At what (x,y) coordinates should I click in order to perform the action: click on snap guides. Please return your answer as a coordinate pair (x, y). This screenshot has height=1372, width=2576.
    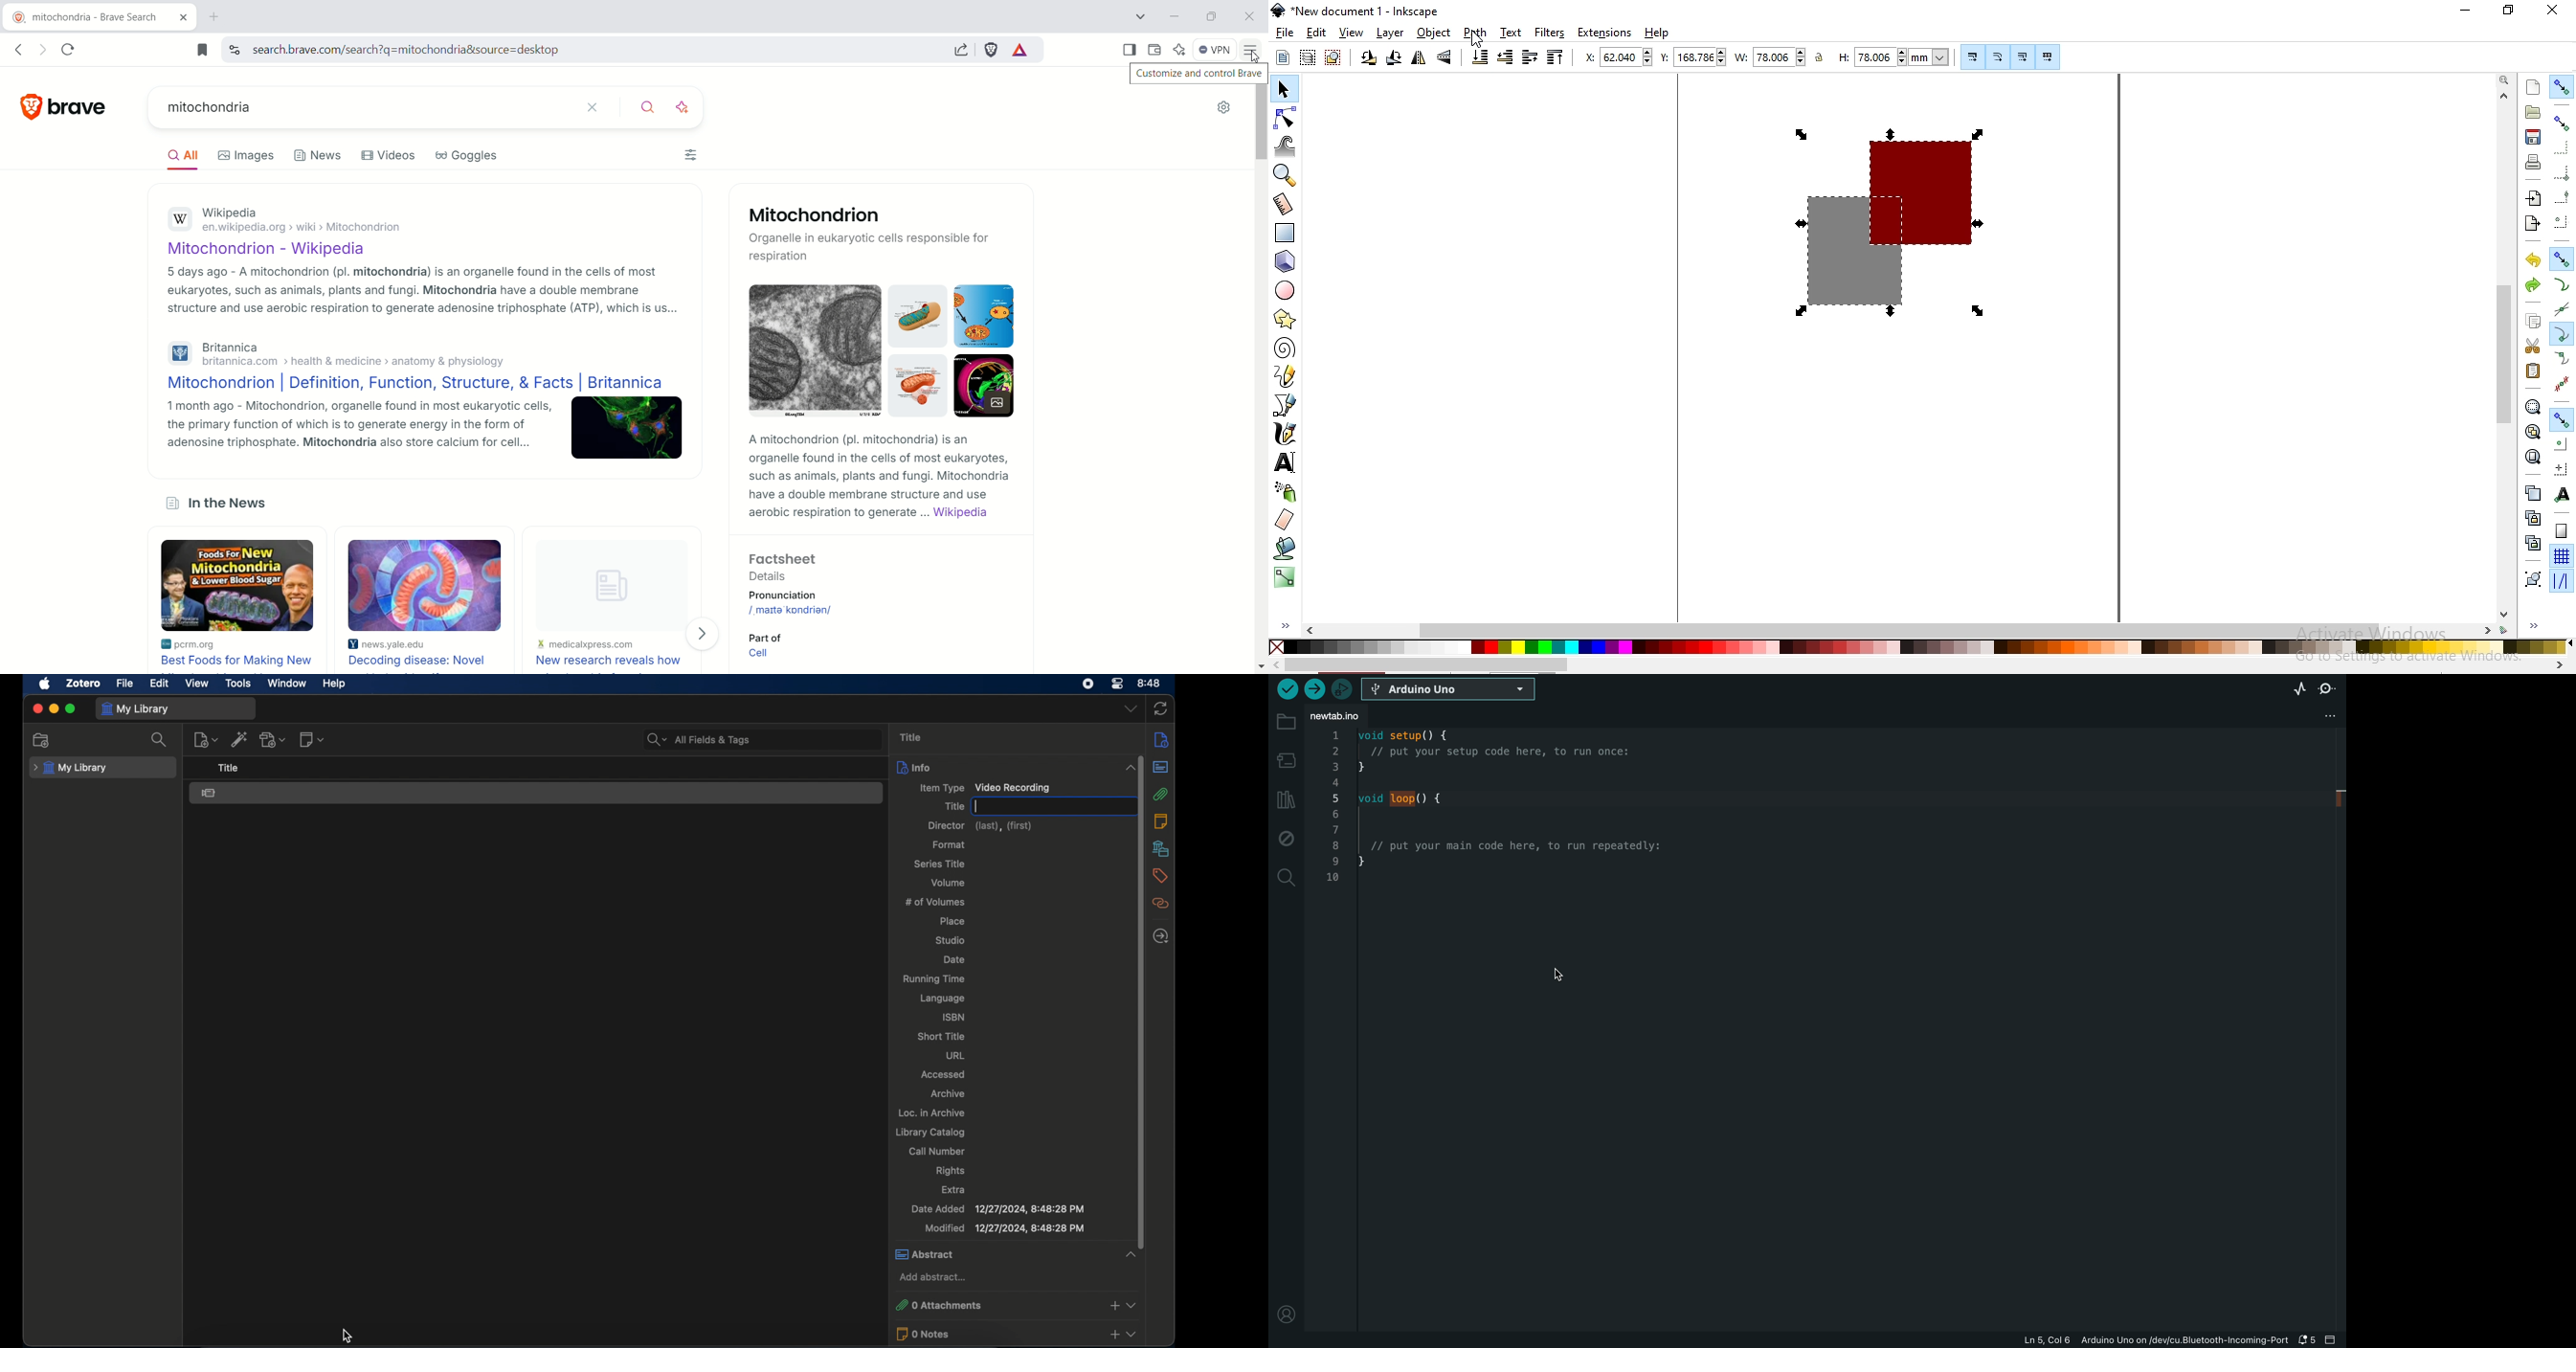
    Looking at the image, I should click on (2561, 581).